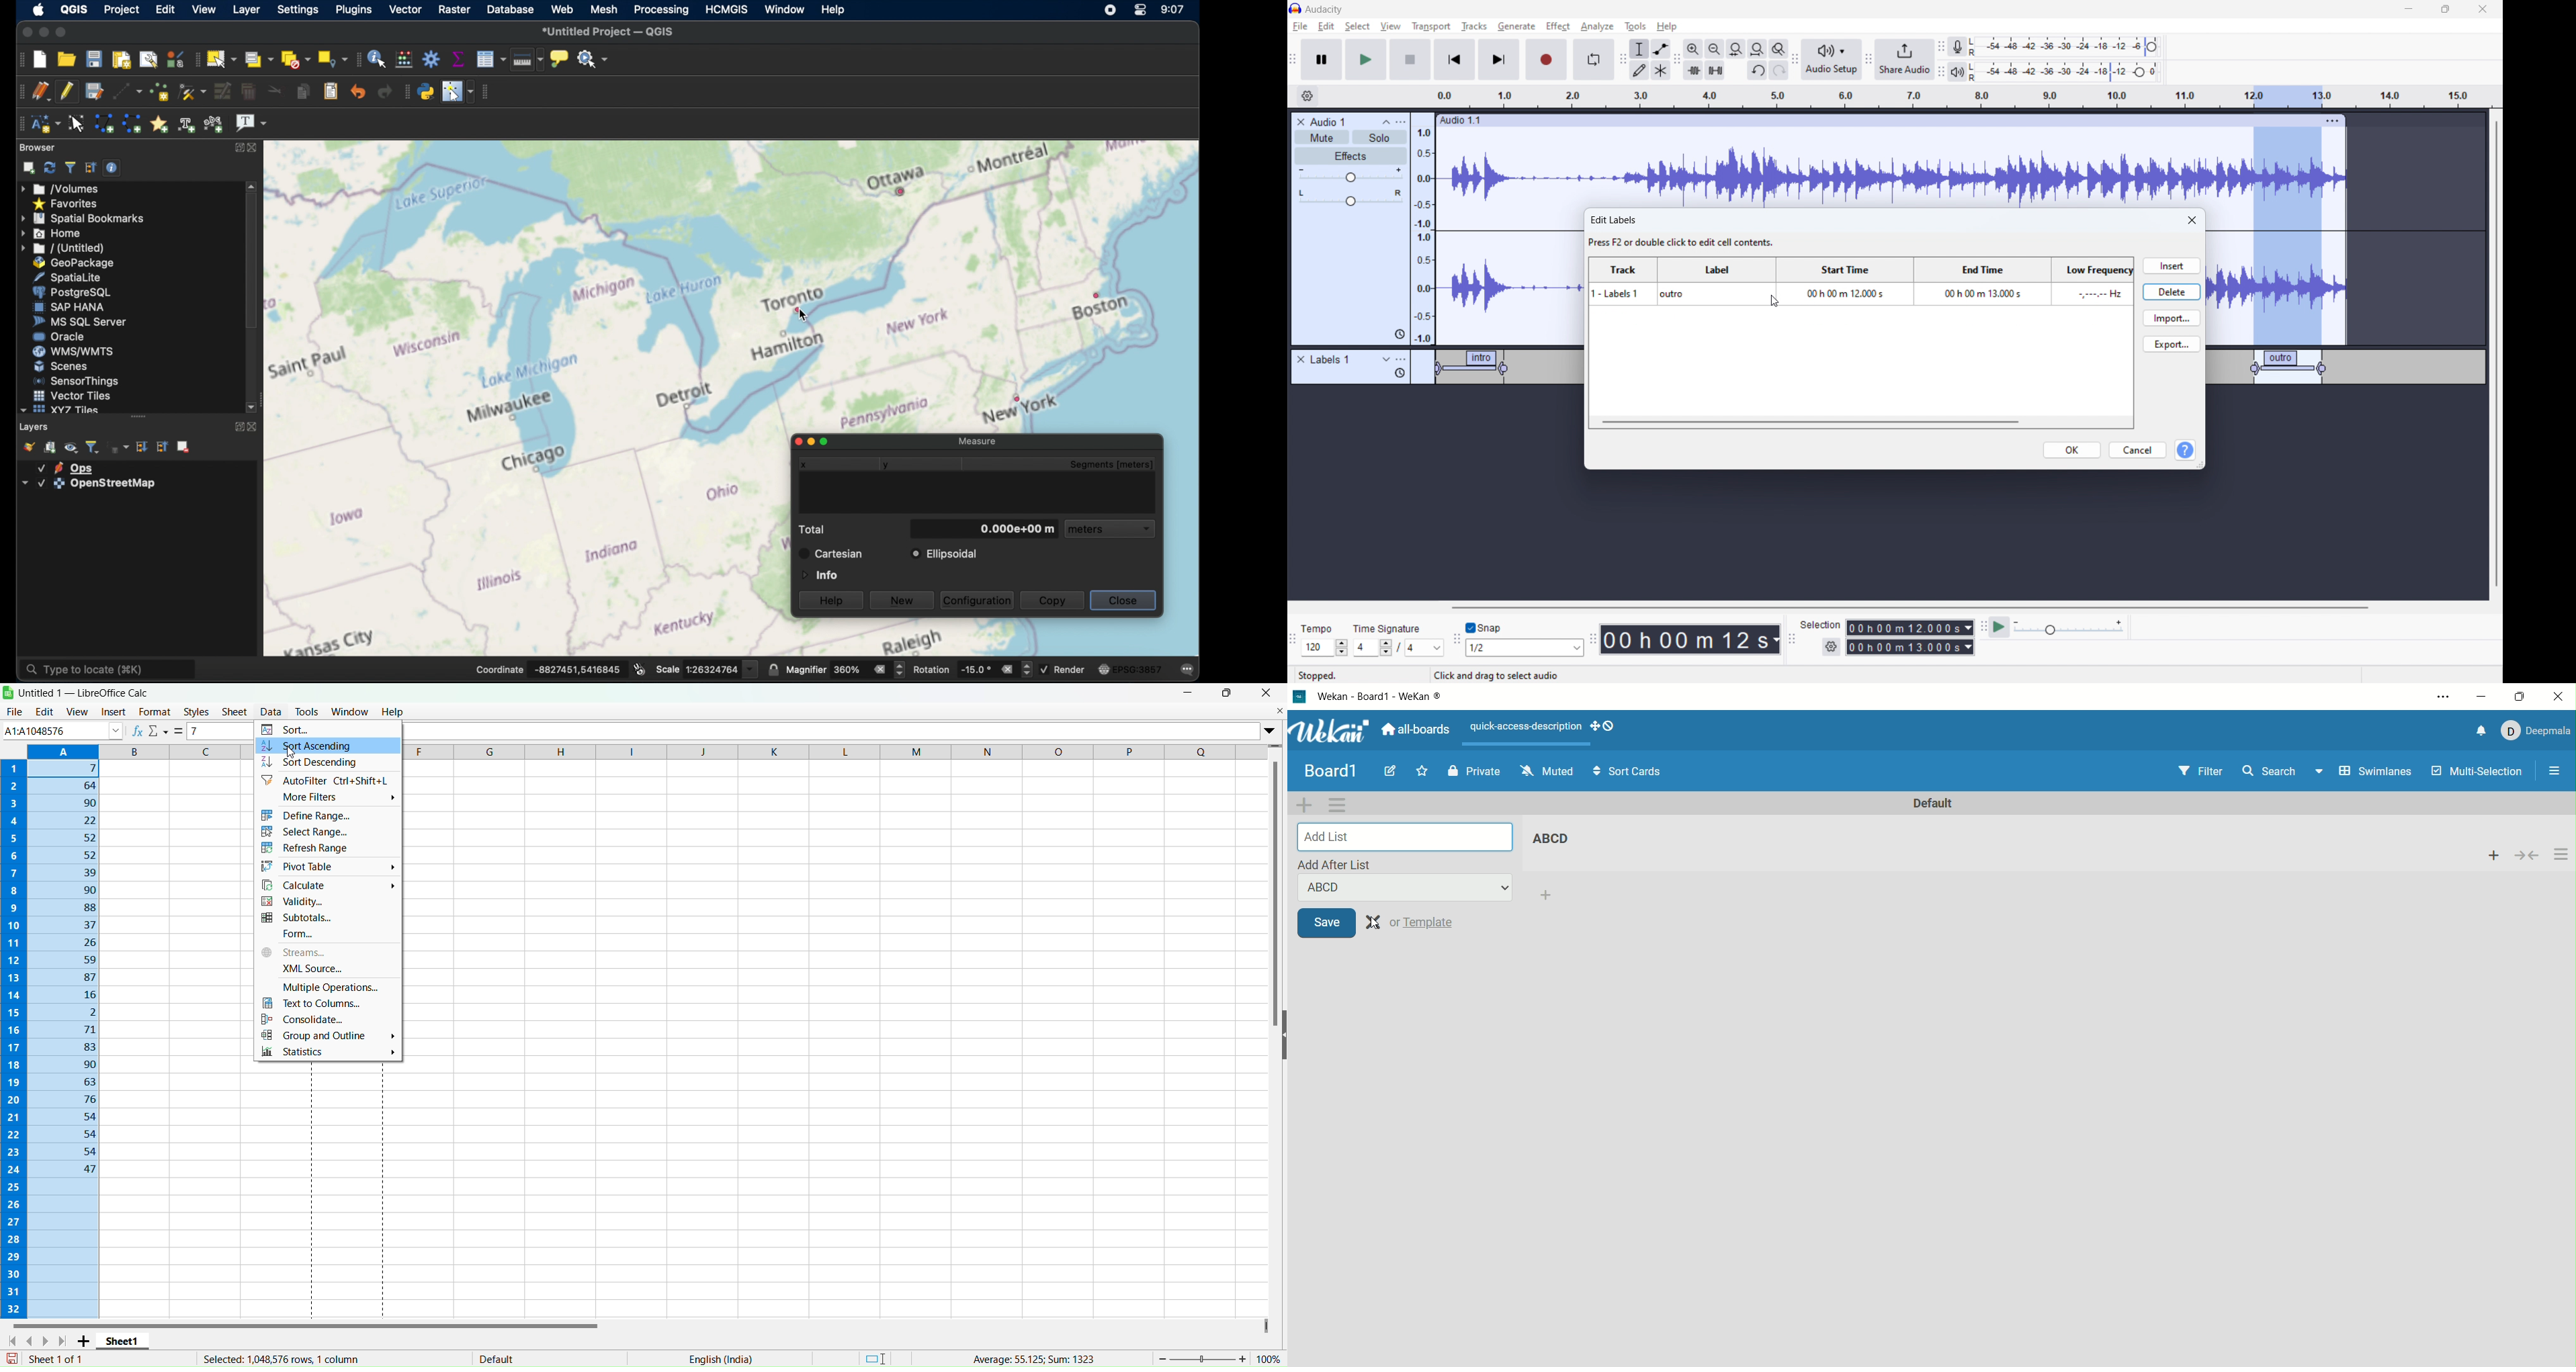  I want to click on segments meters, so click(1111, 466).